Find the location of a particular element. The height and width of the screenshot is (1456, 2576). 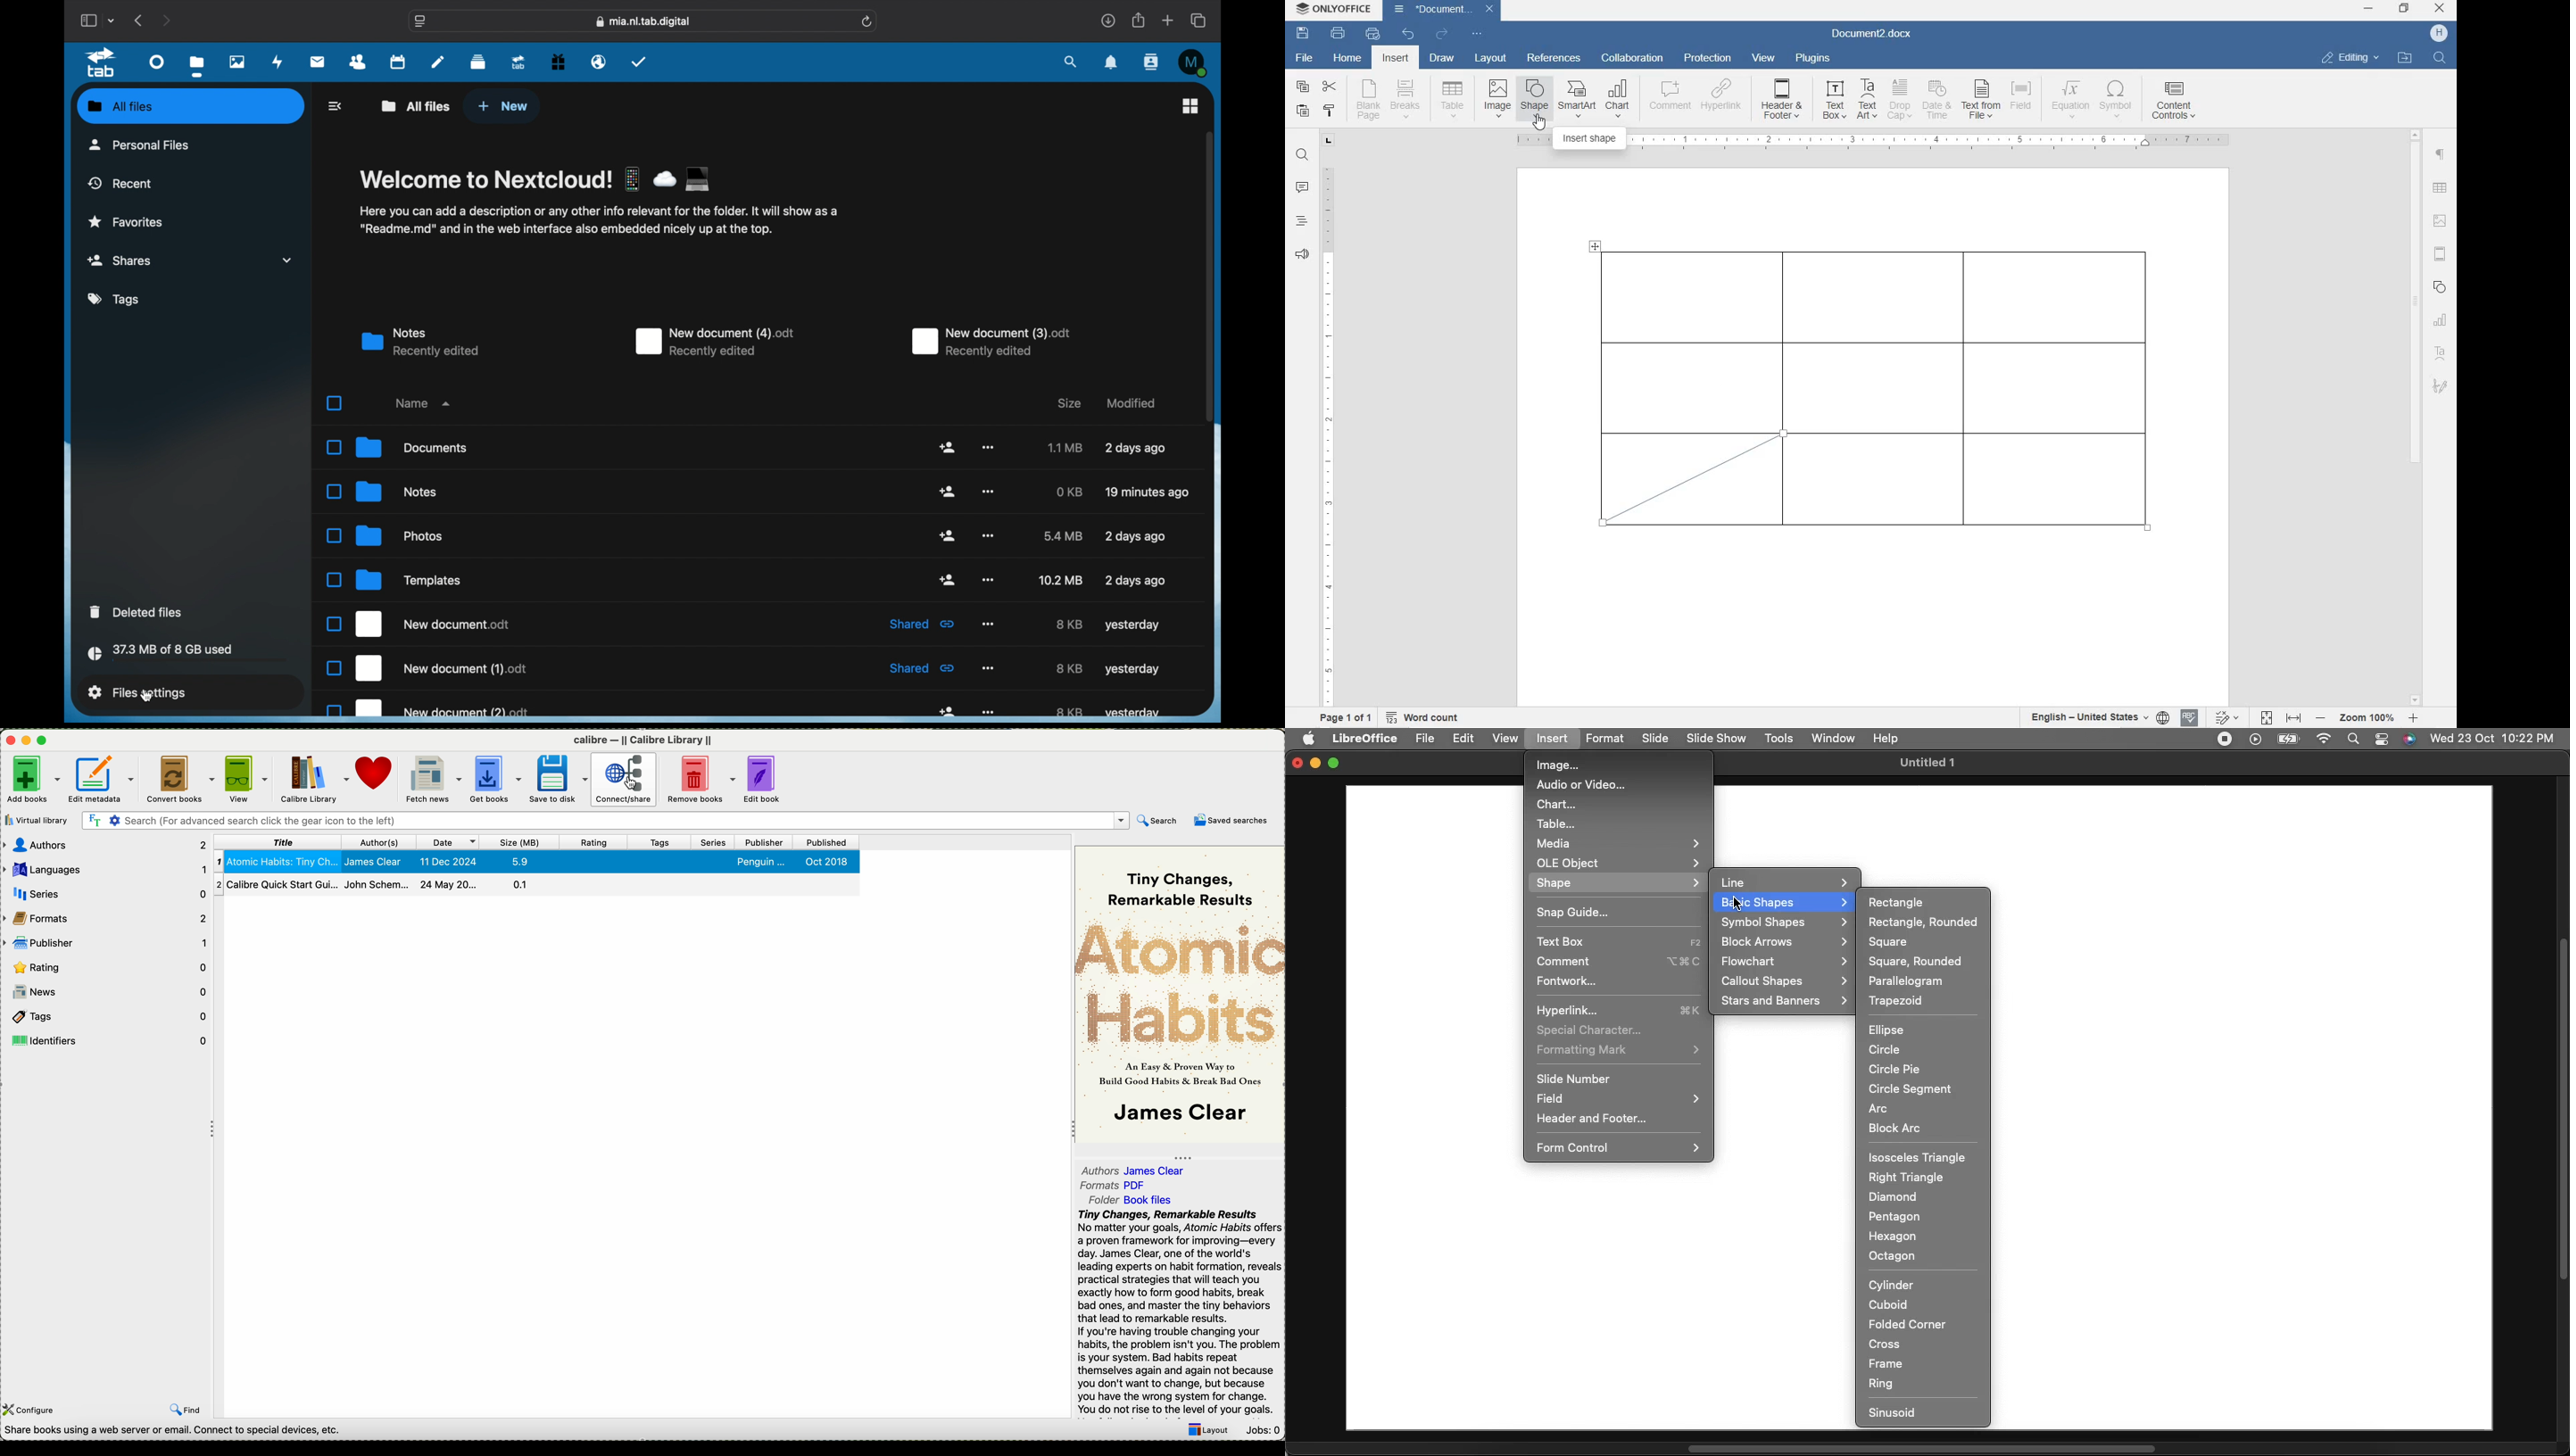

more options is located at coordinates (989, 491).